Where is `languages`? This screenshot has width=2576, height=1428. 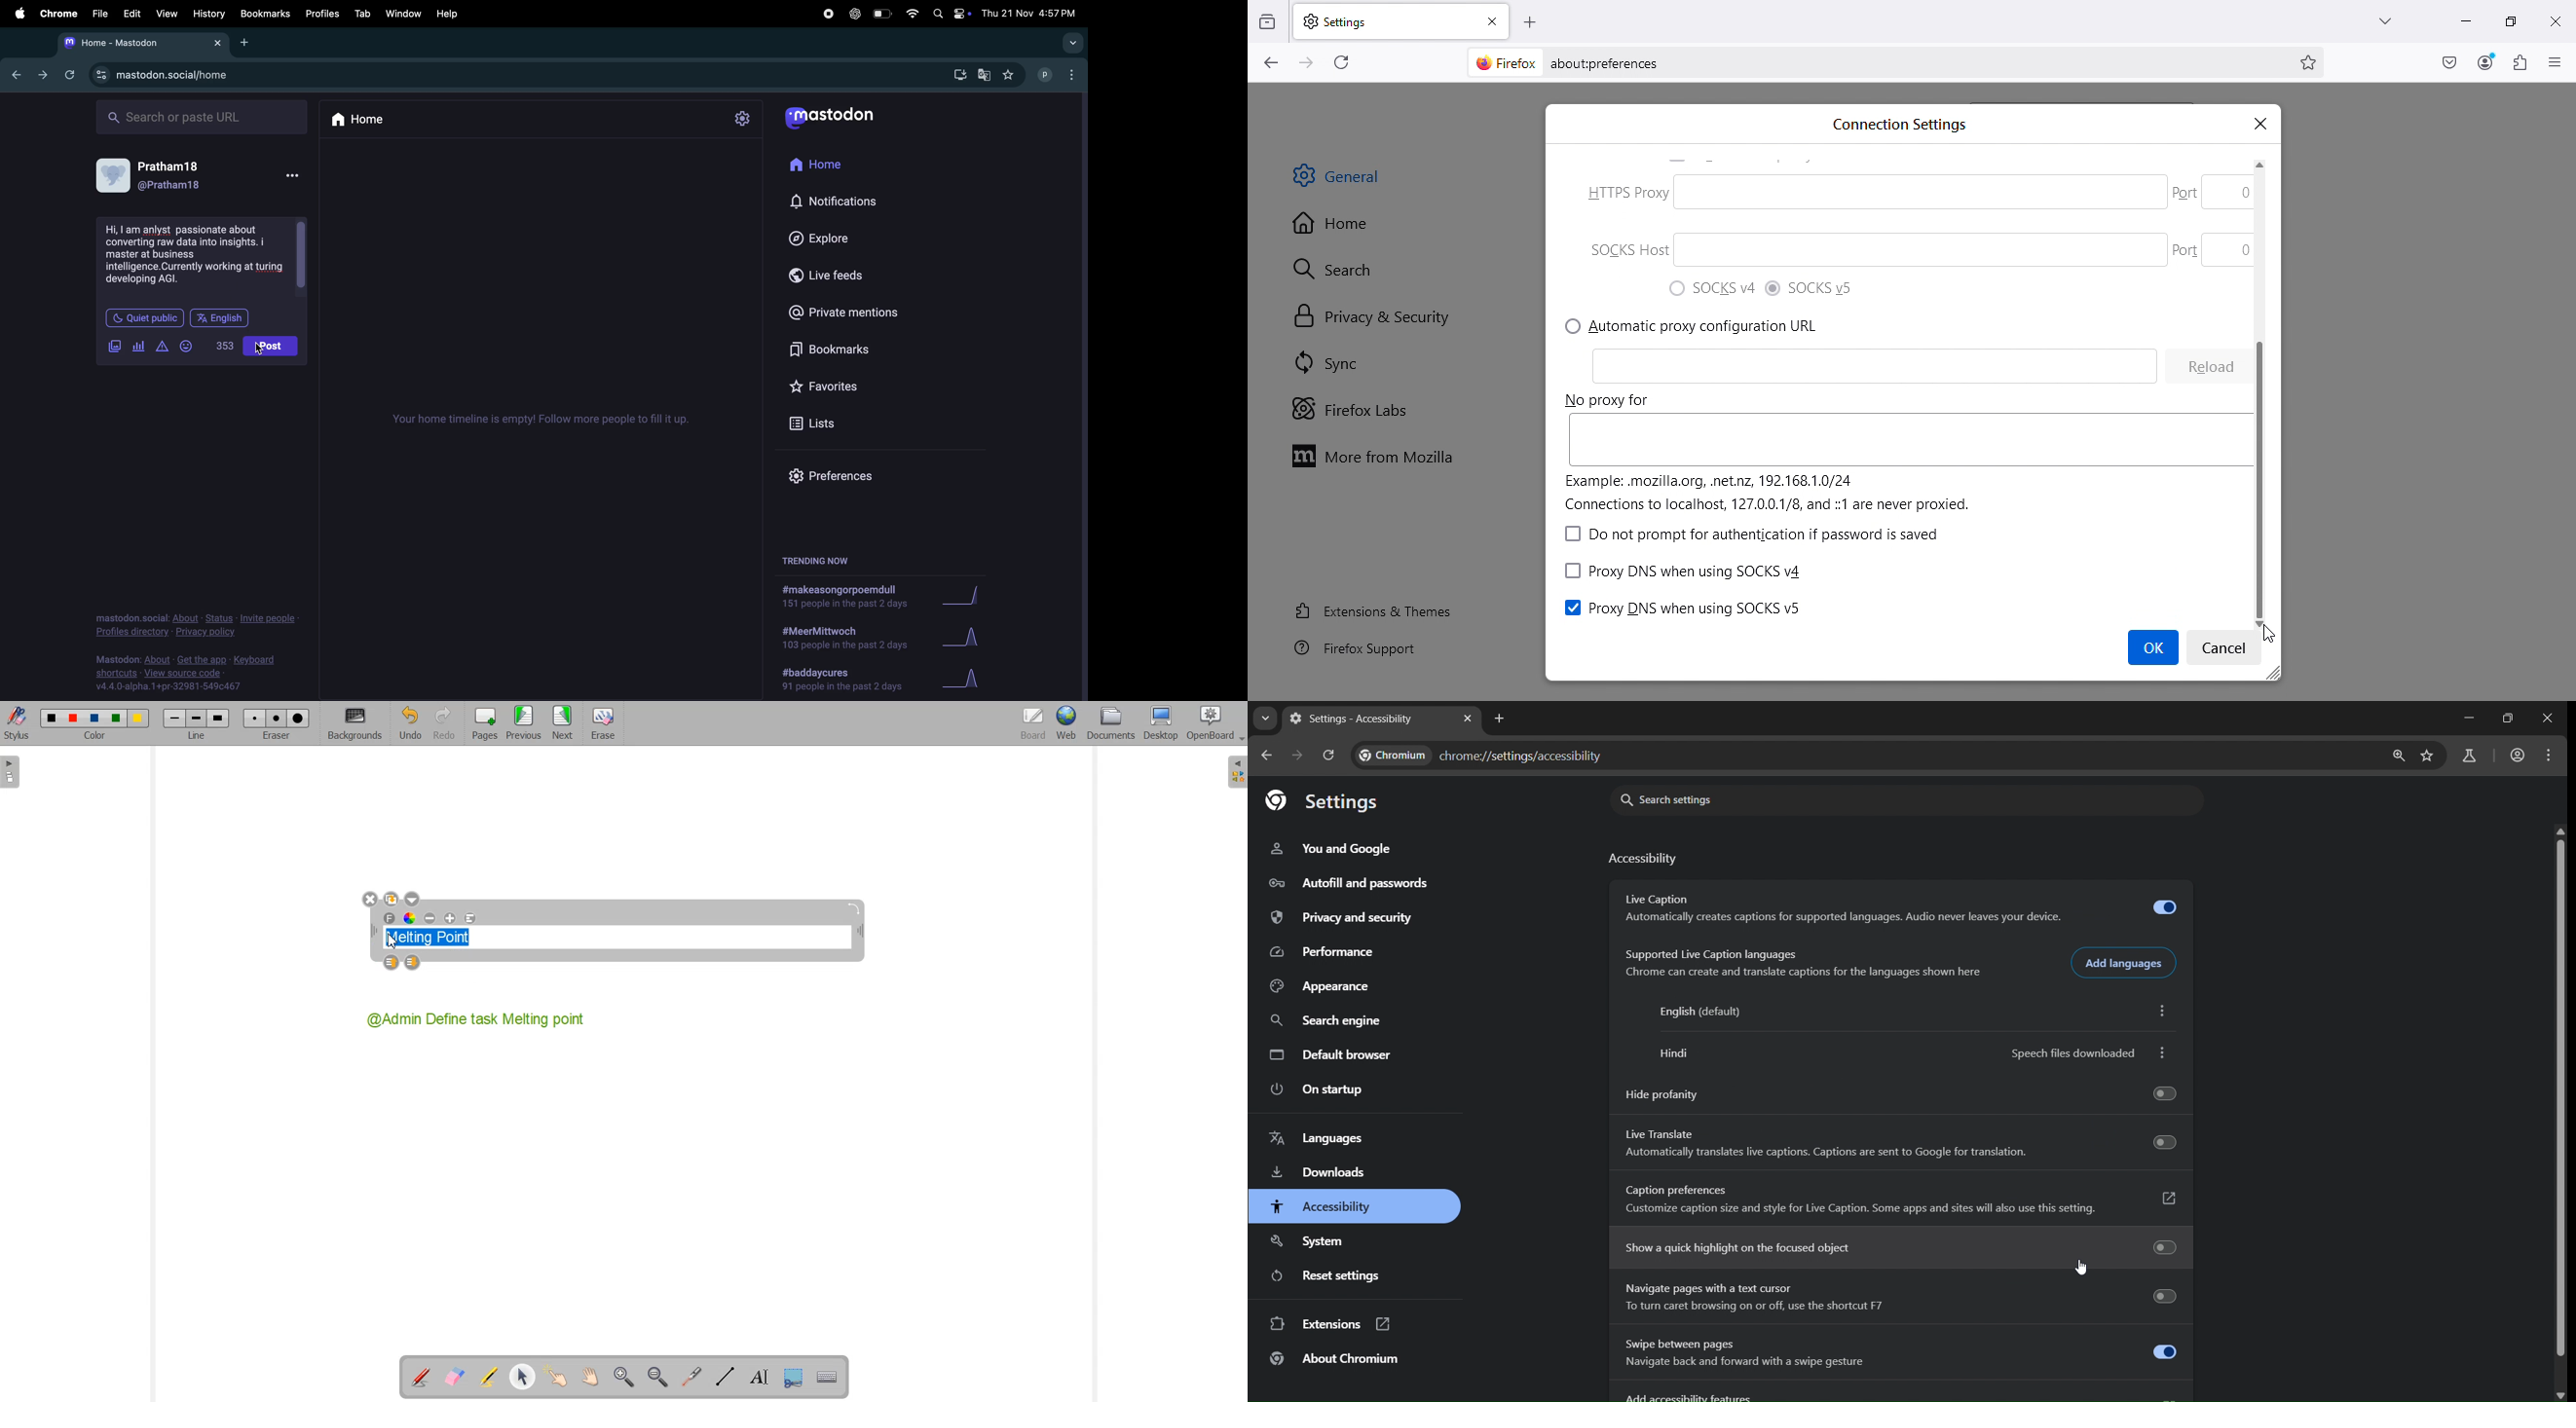 languages is located at coordinates (1315, 1138).